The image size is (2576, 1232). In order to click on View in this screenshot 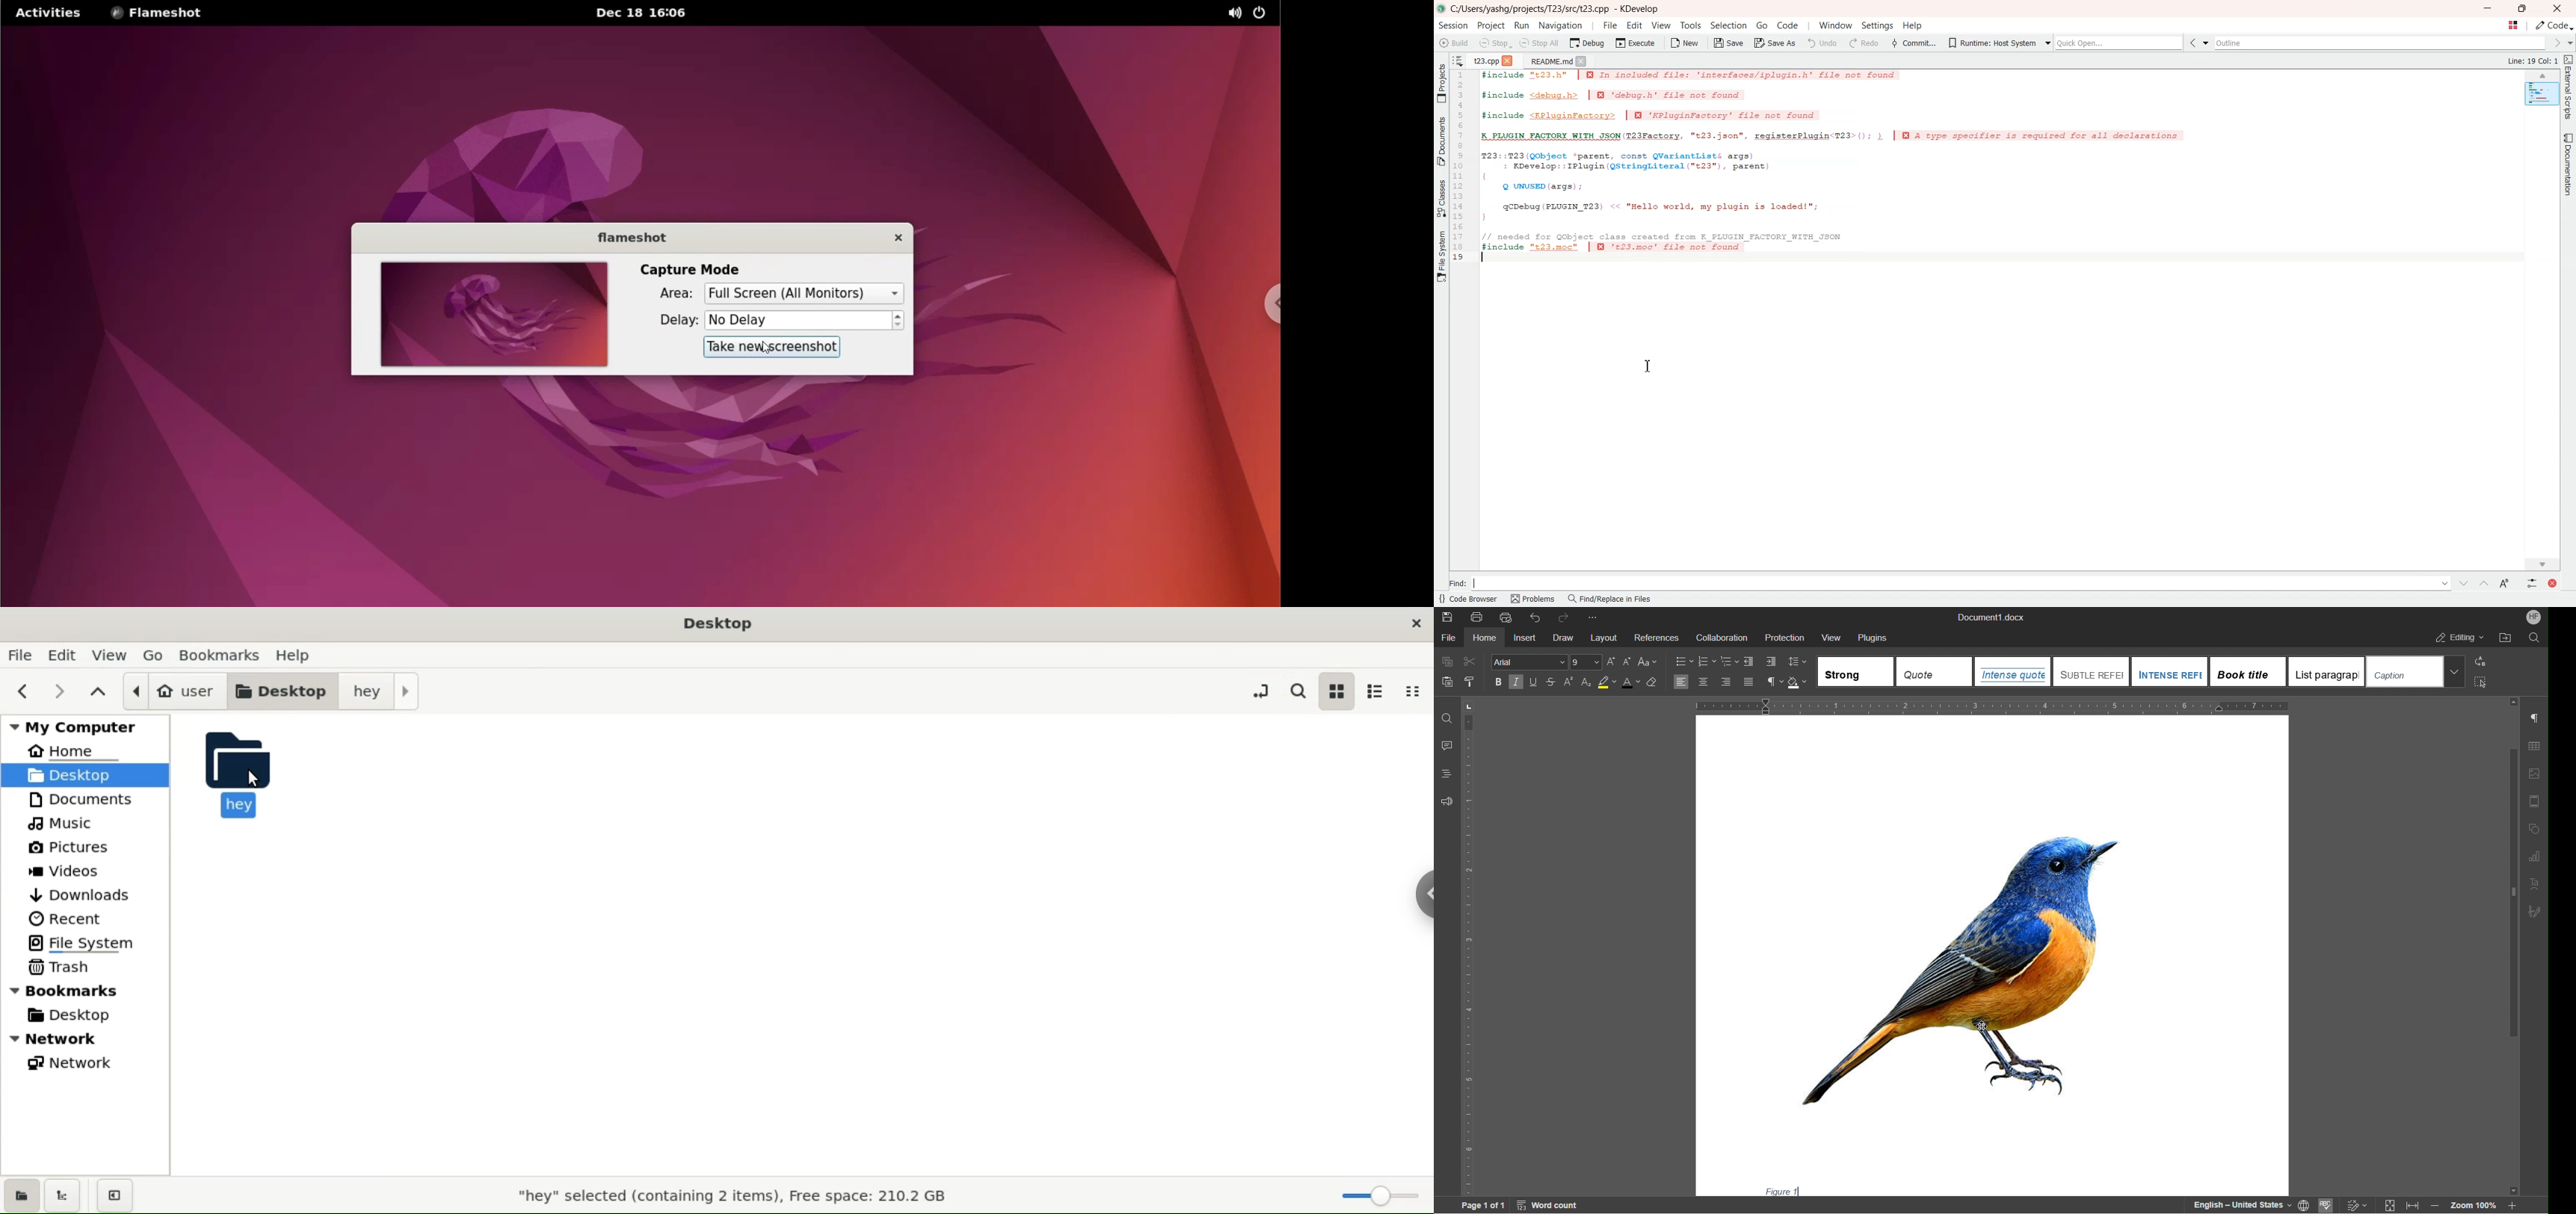, I will do `click(1661, 25)`.